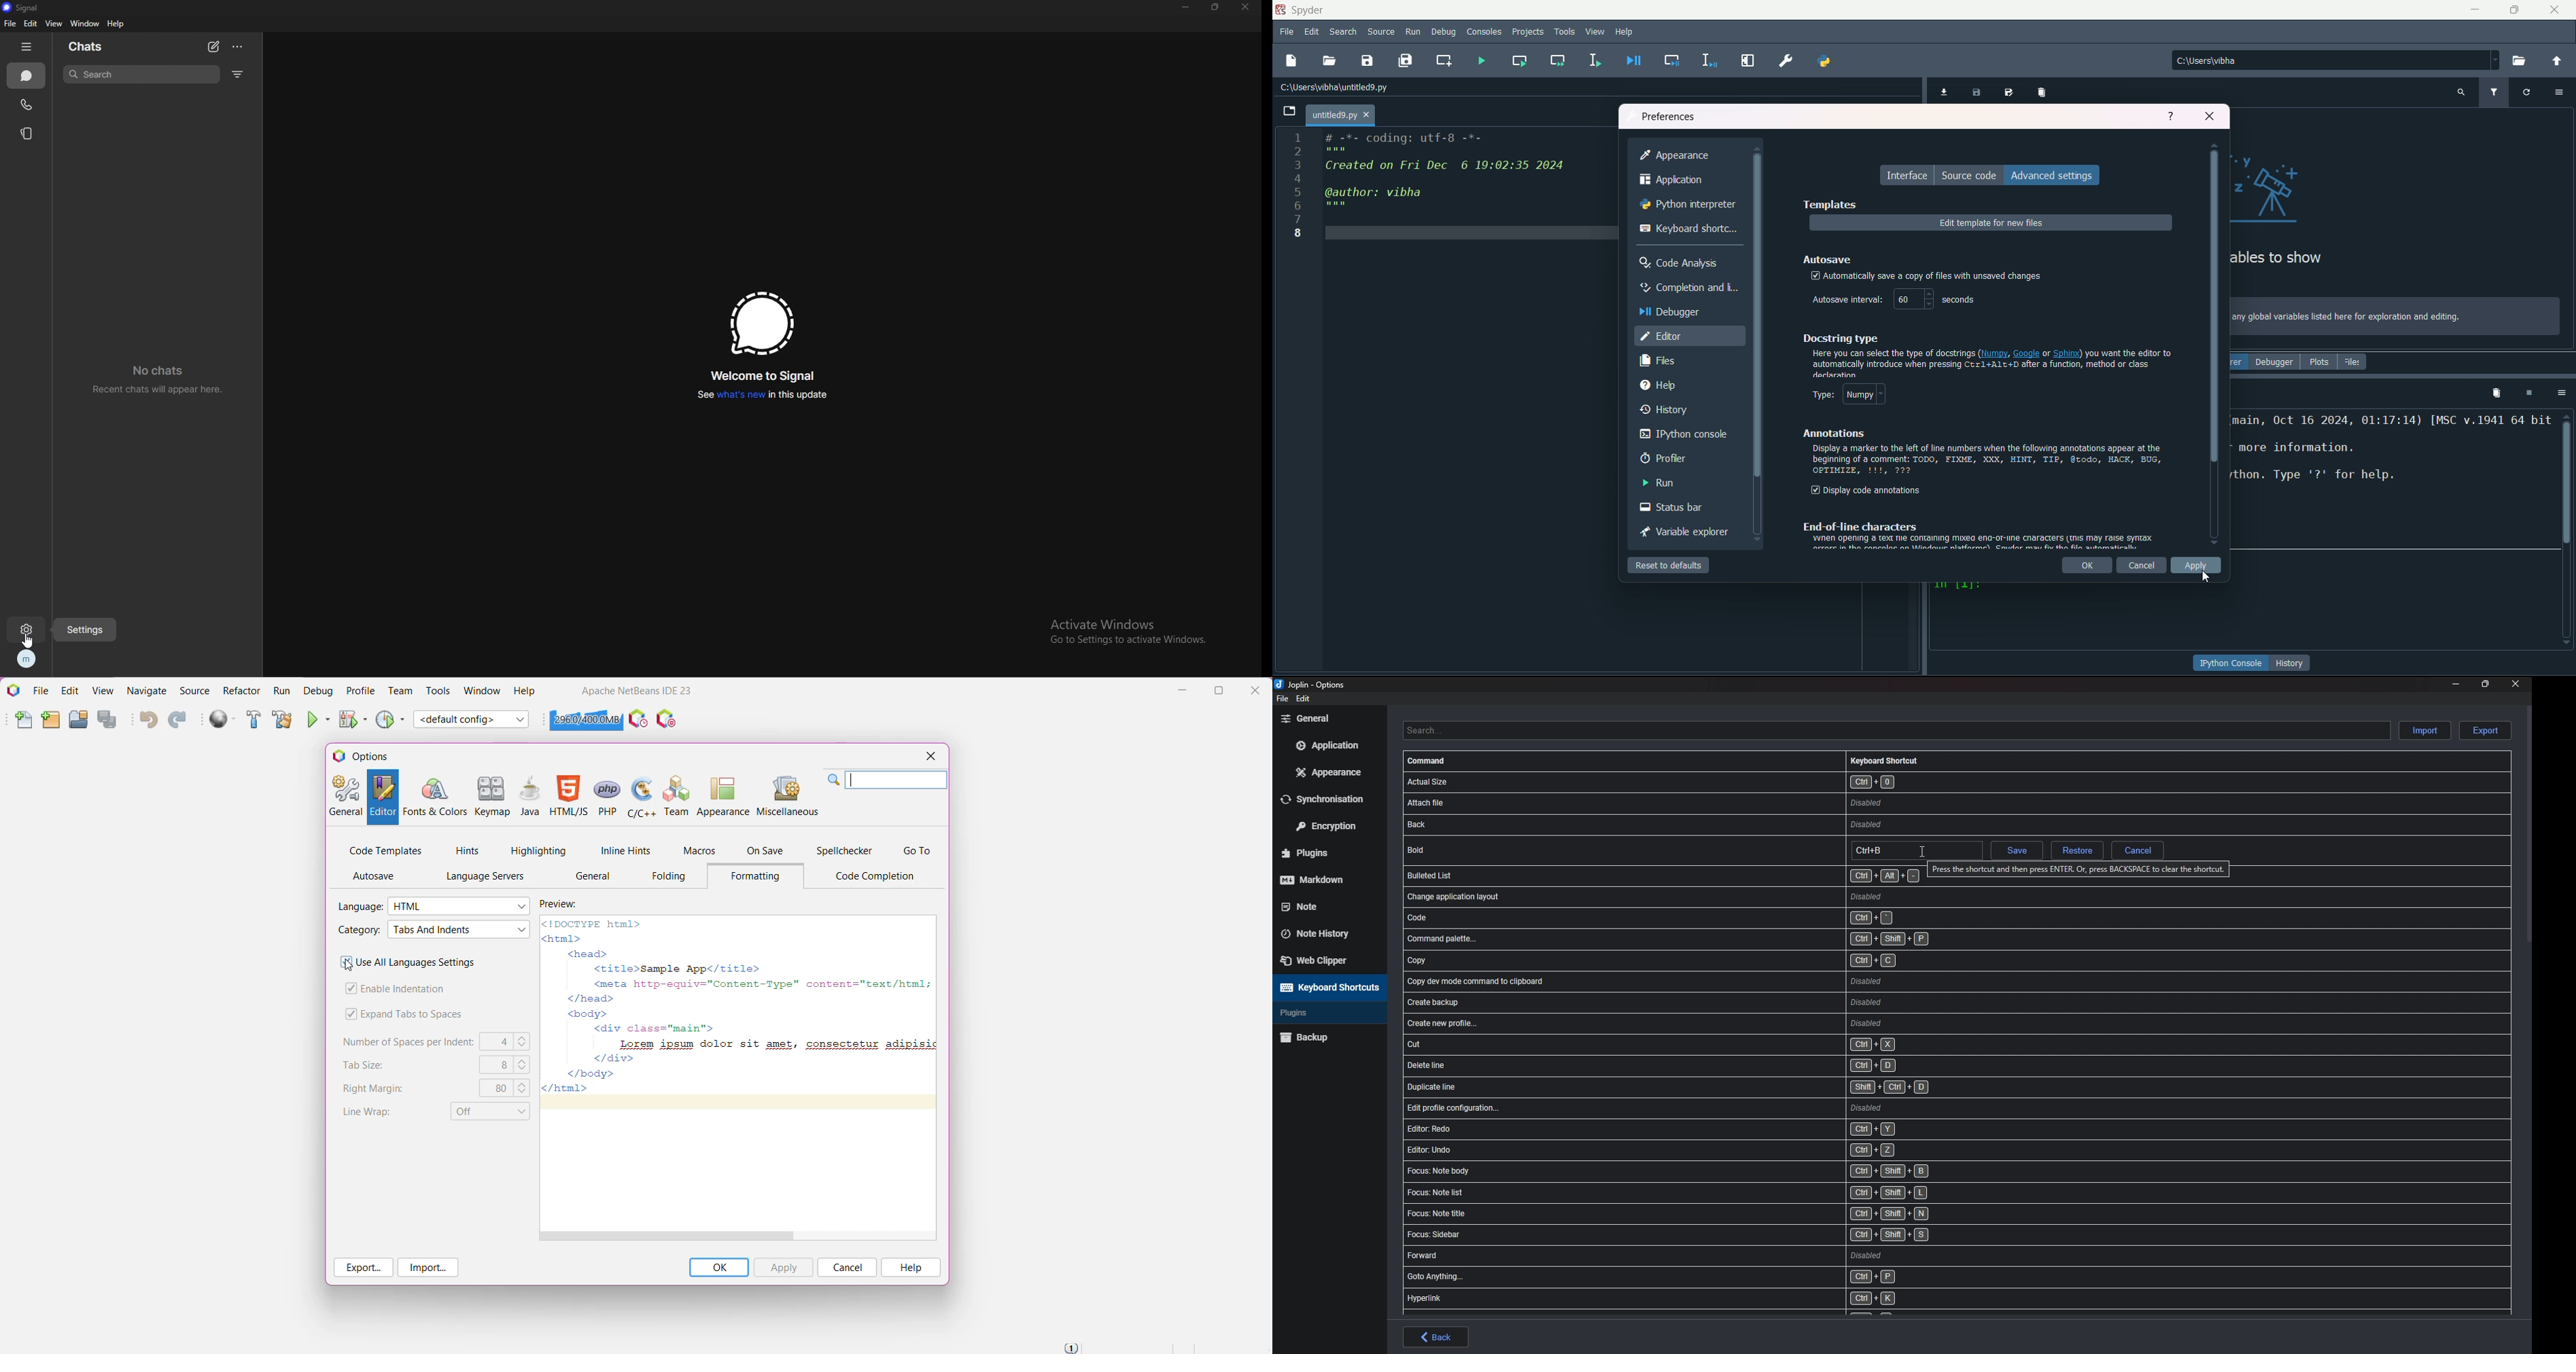 This screenshot has width=2576, height=1372. What do you see at coordinates (524, 1087) in the screenshot?
I see `Set the right margins` at bounding box center [524, 1087].